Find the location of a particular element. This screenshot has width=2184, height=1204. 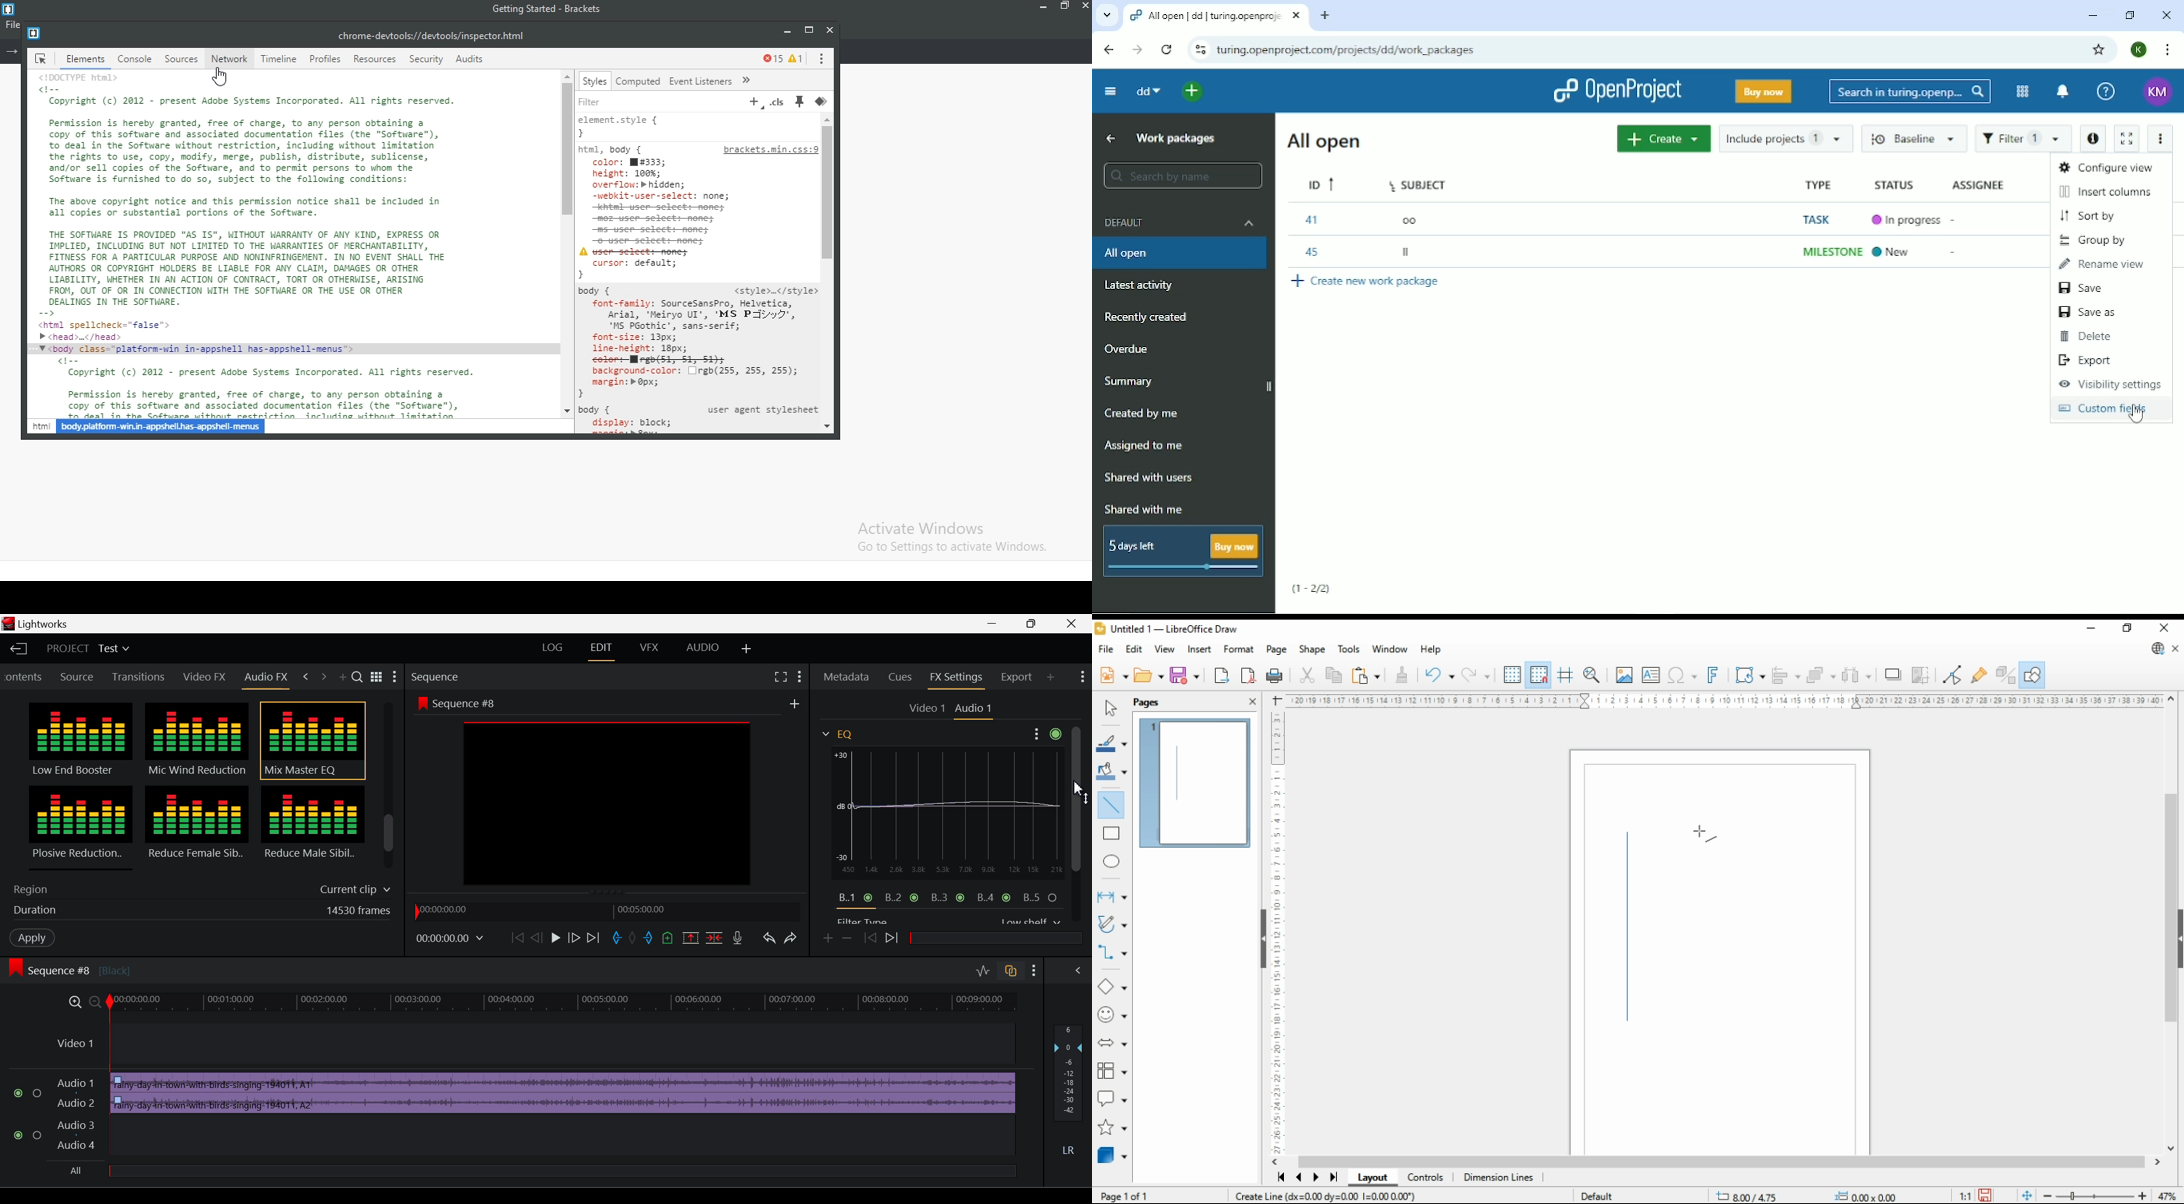

window is located at coordinates (1389, 650).